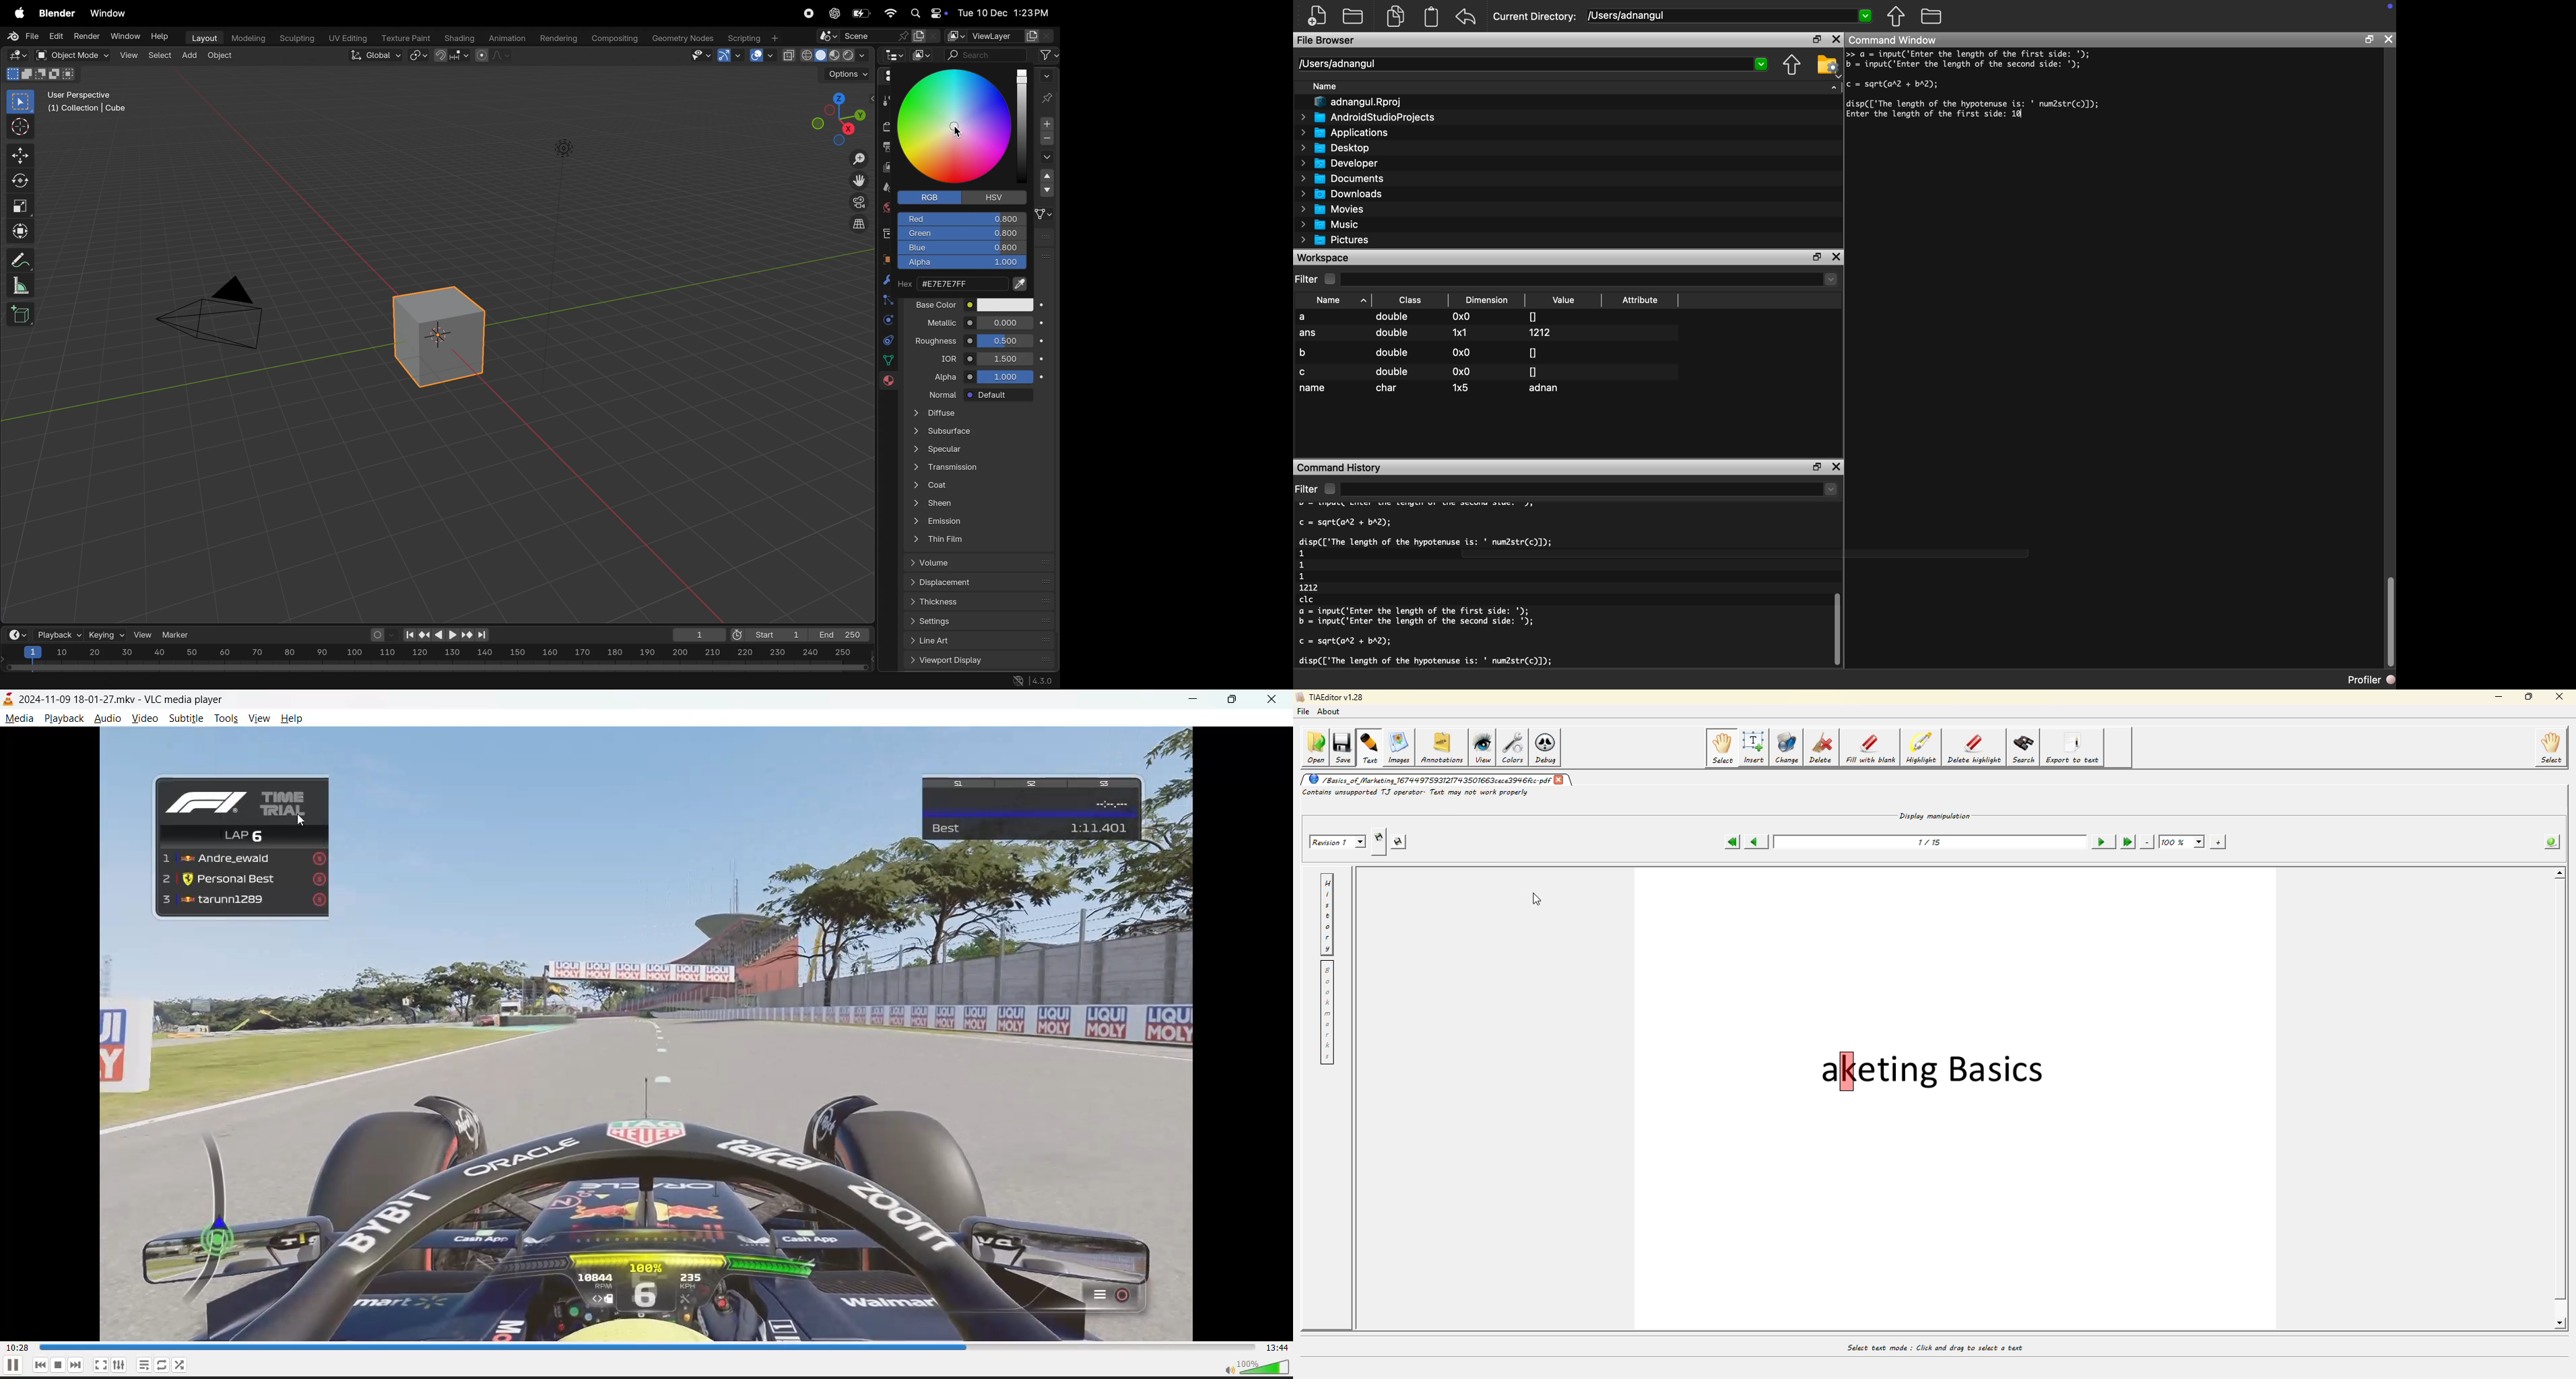 The height and width of the screenshot is (1400, 2576). What do you see at coordinates (1834, 86) in the screenshot?
I see `dropdown` at bounding box center [1834, 86].